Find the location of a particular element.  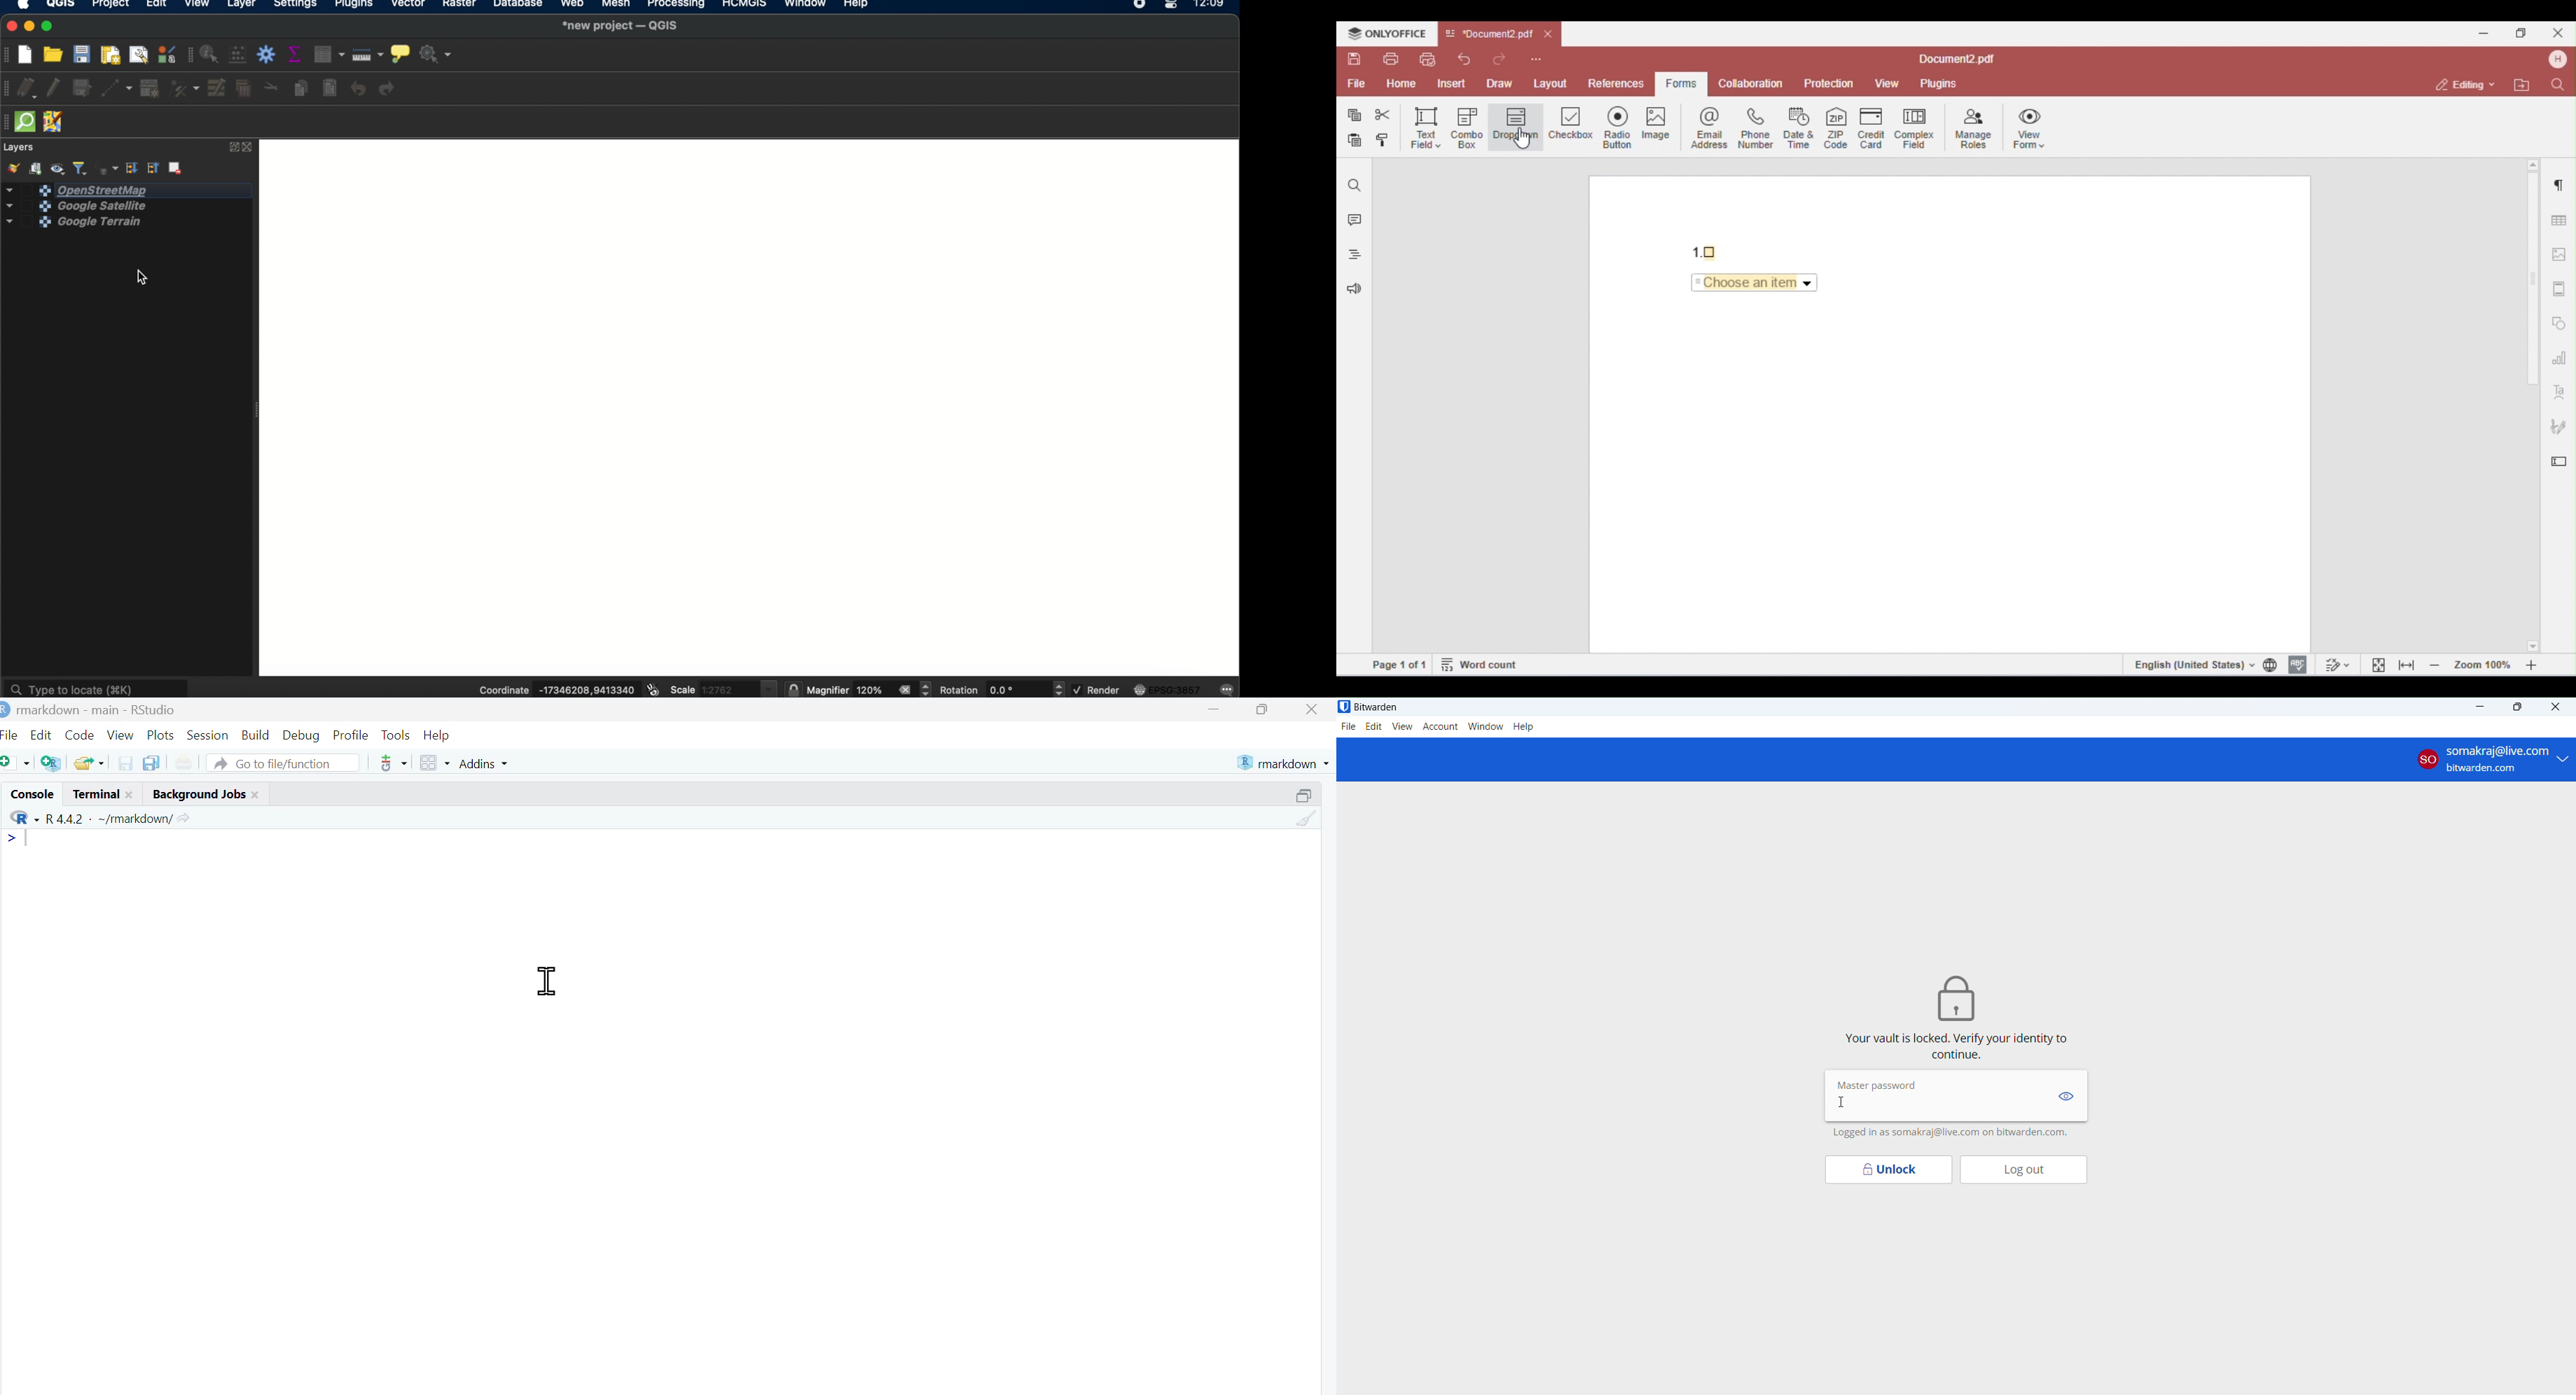

R 4.4.2 is located at coordinates (65, 817).